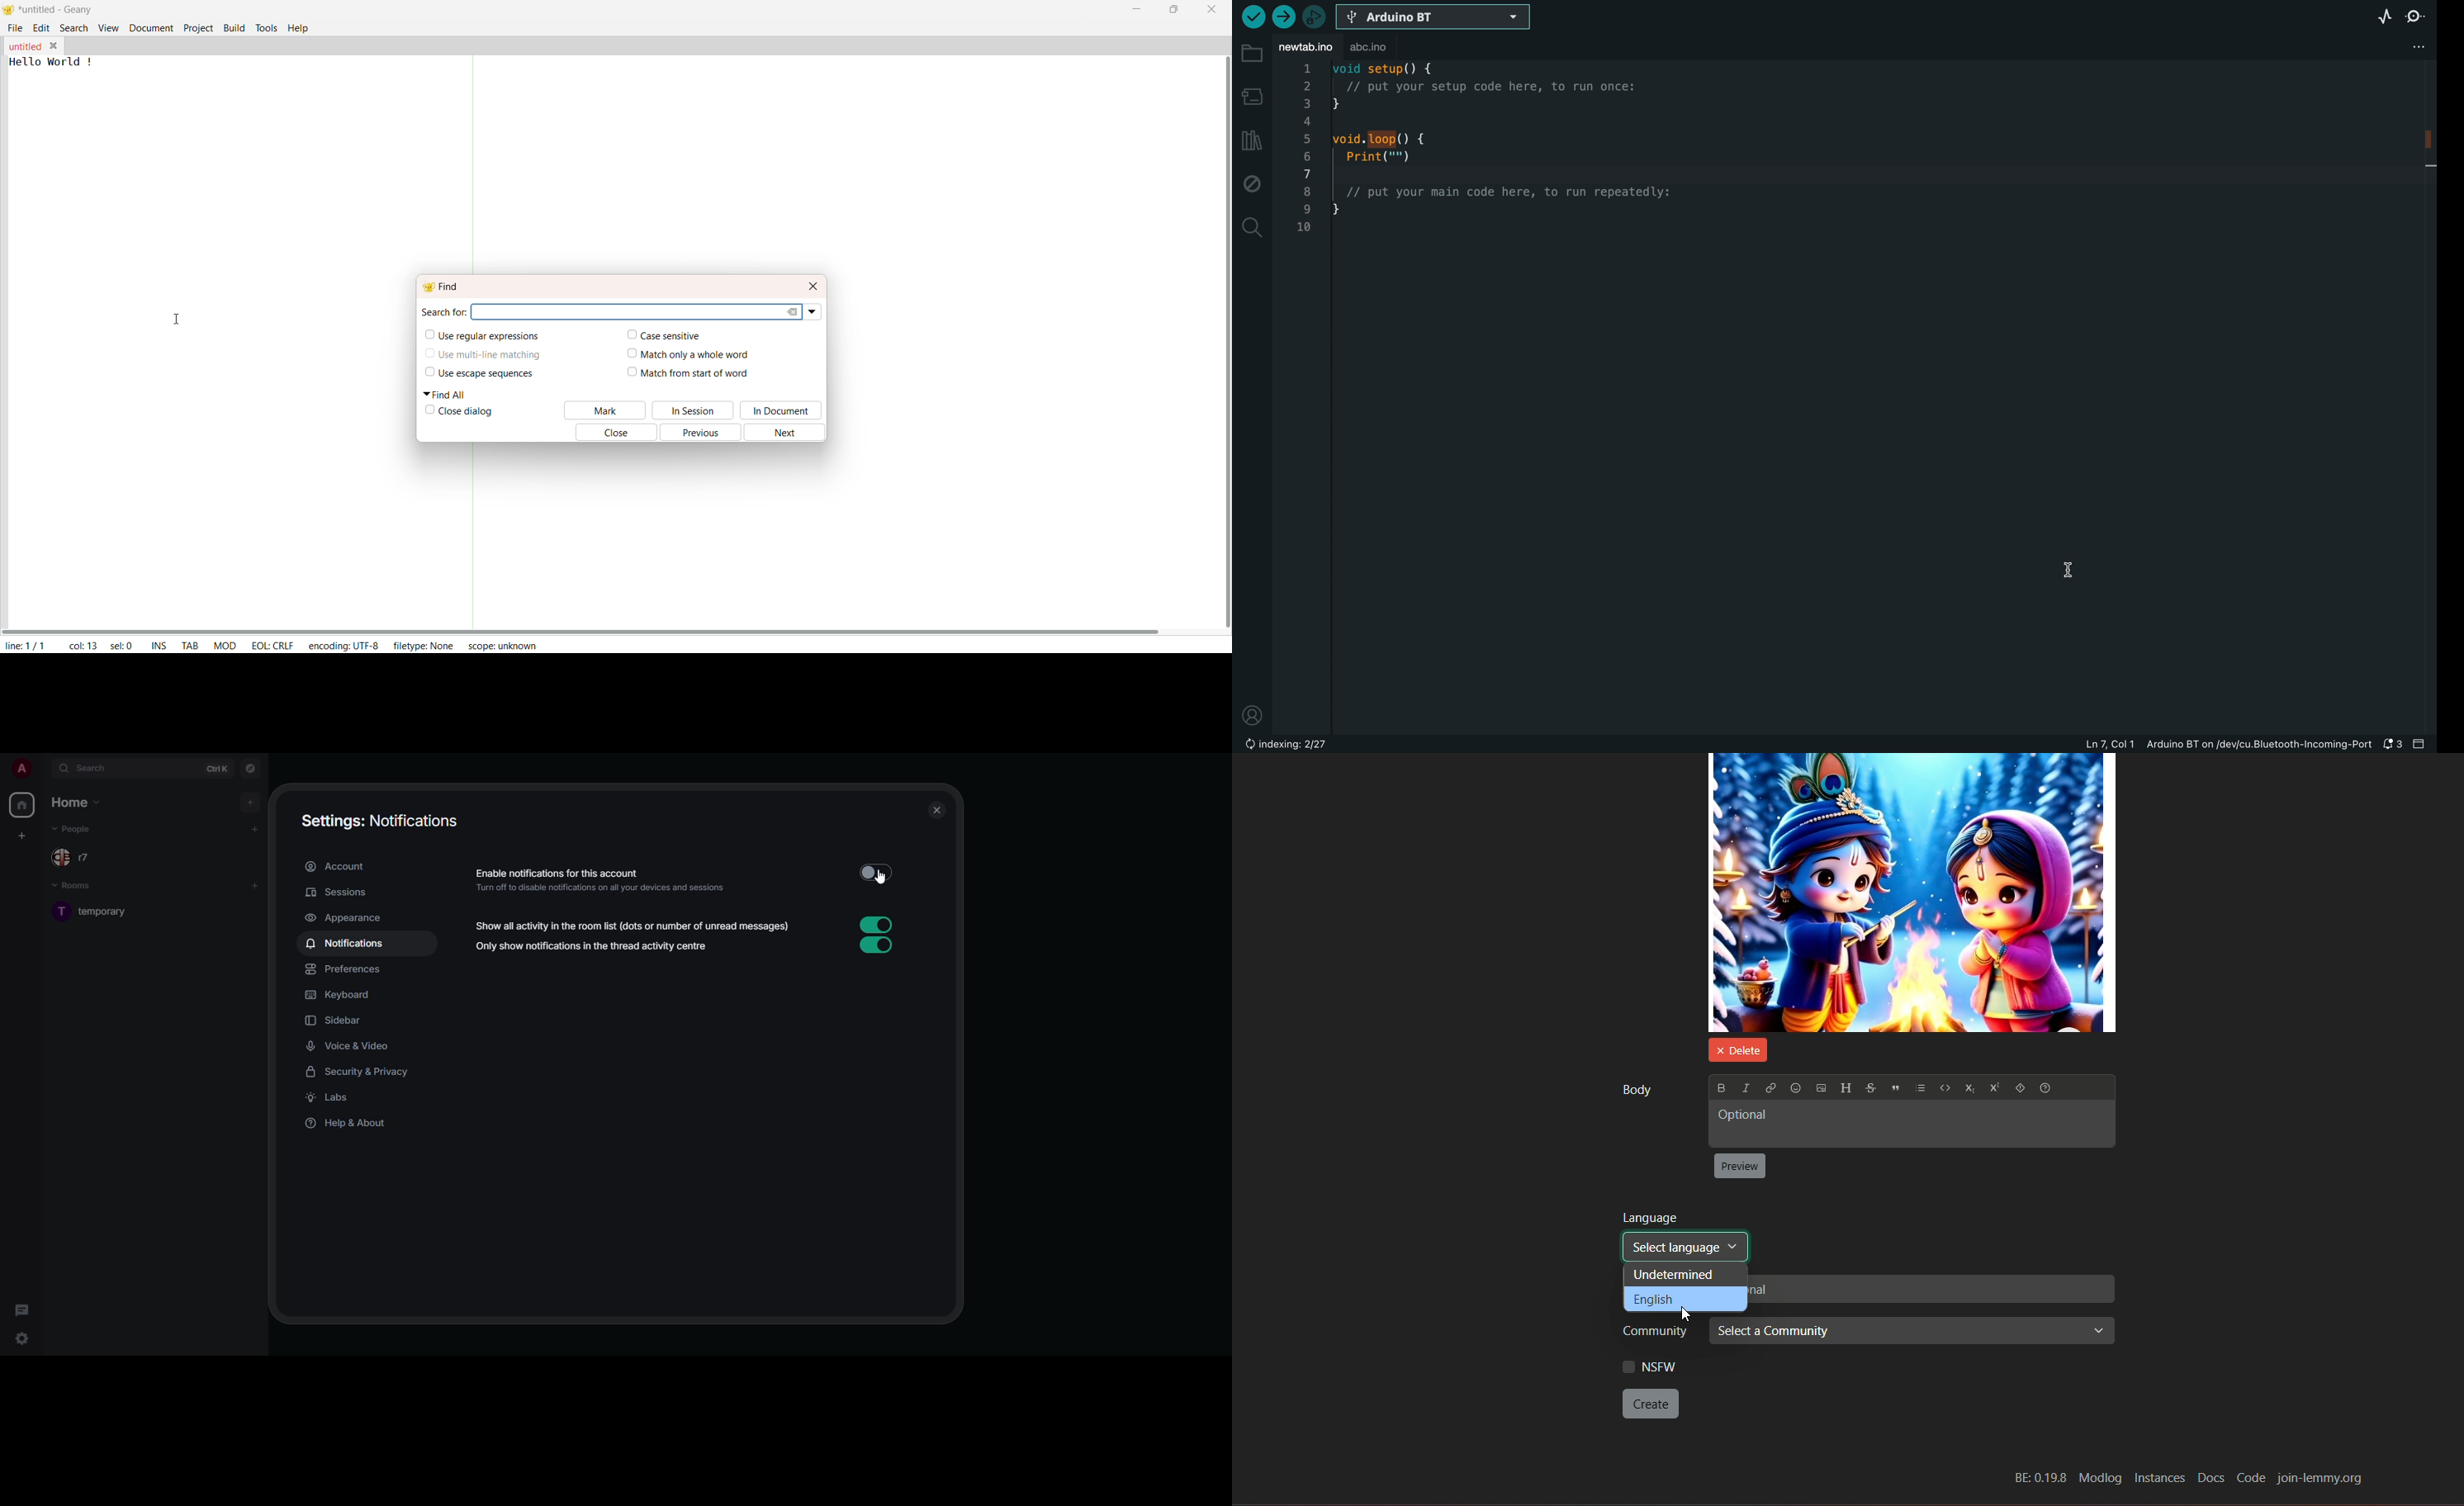  What do you see at coordinates (108, 910) in the screenshot?
I see `room` at bounding box center [108, 910].